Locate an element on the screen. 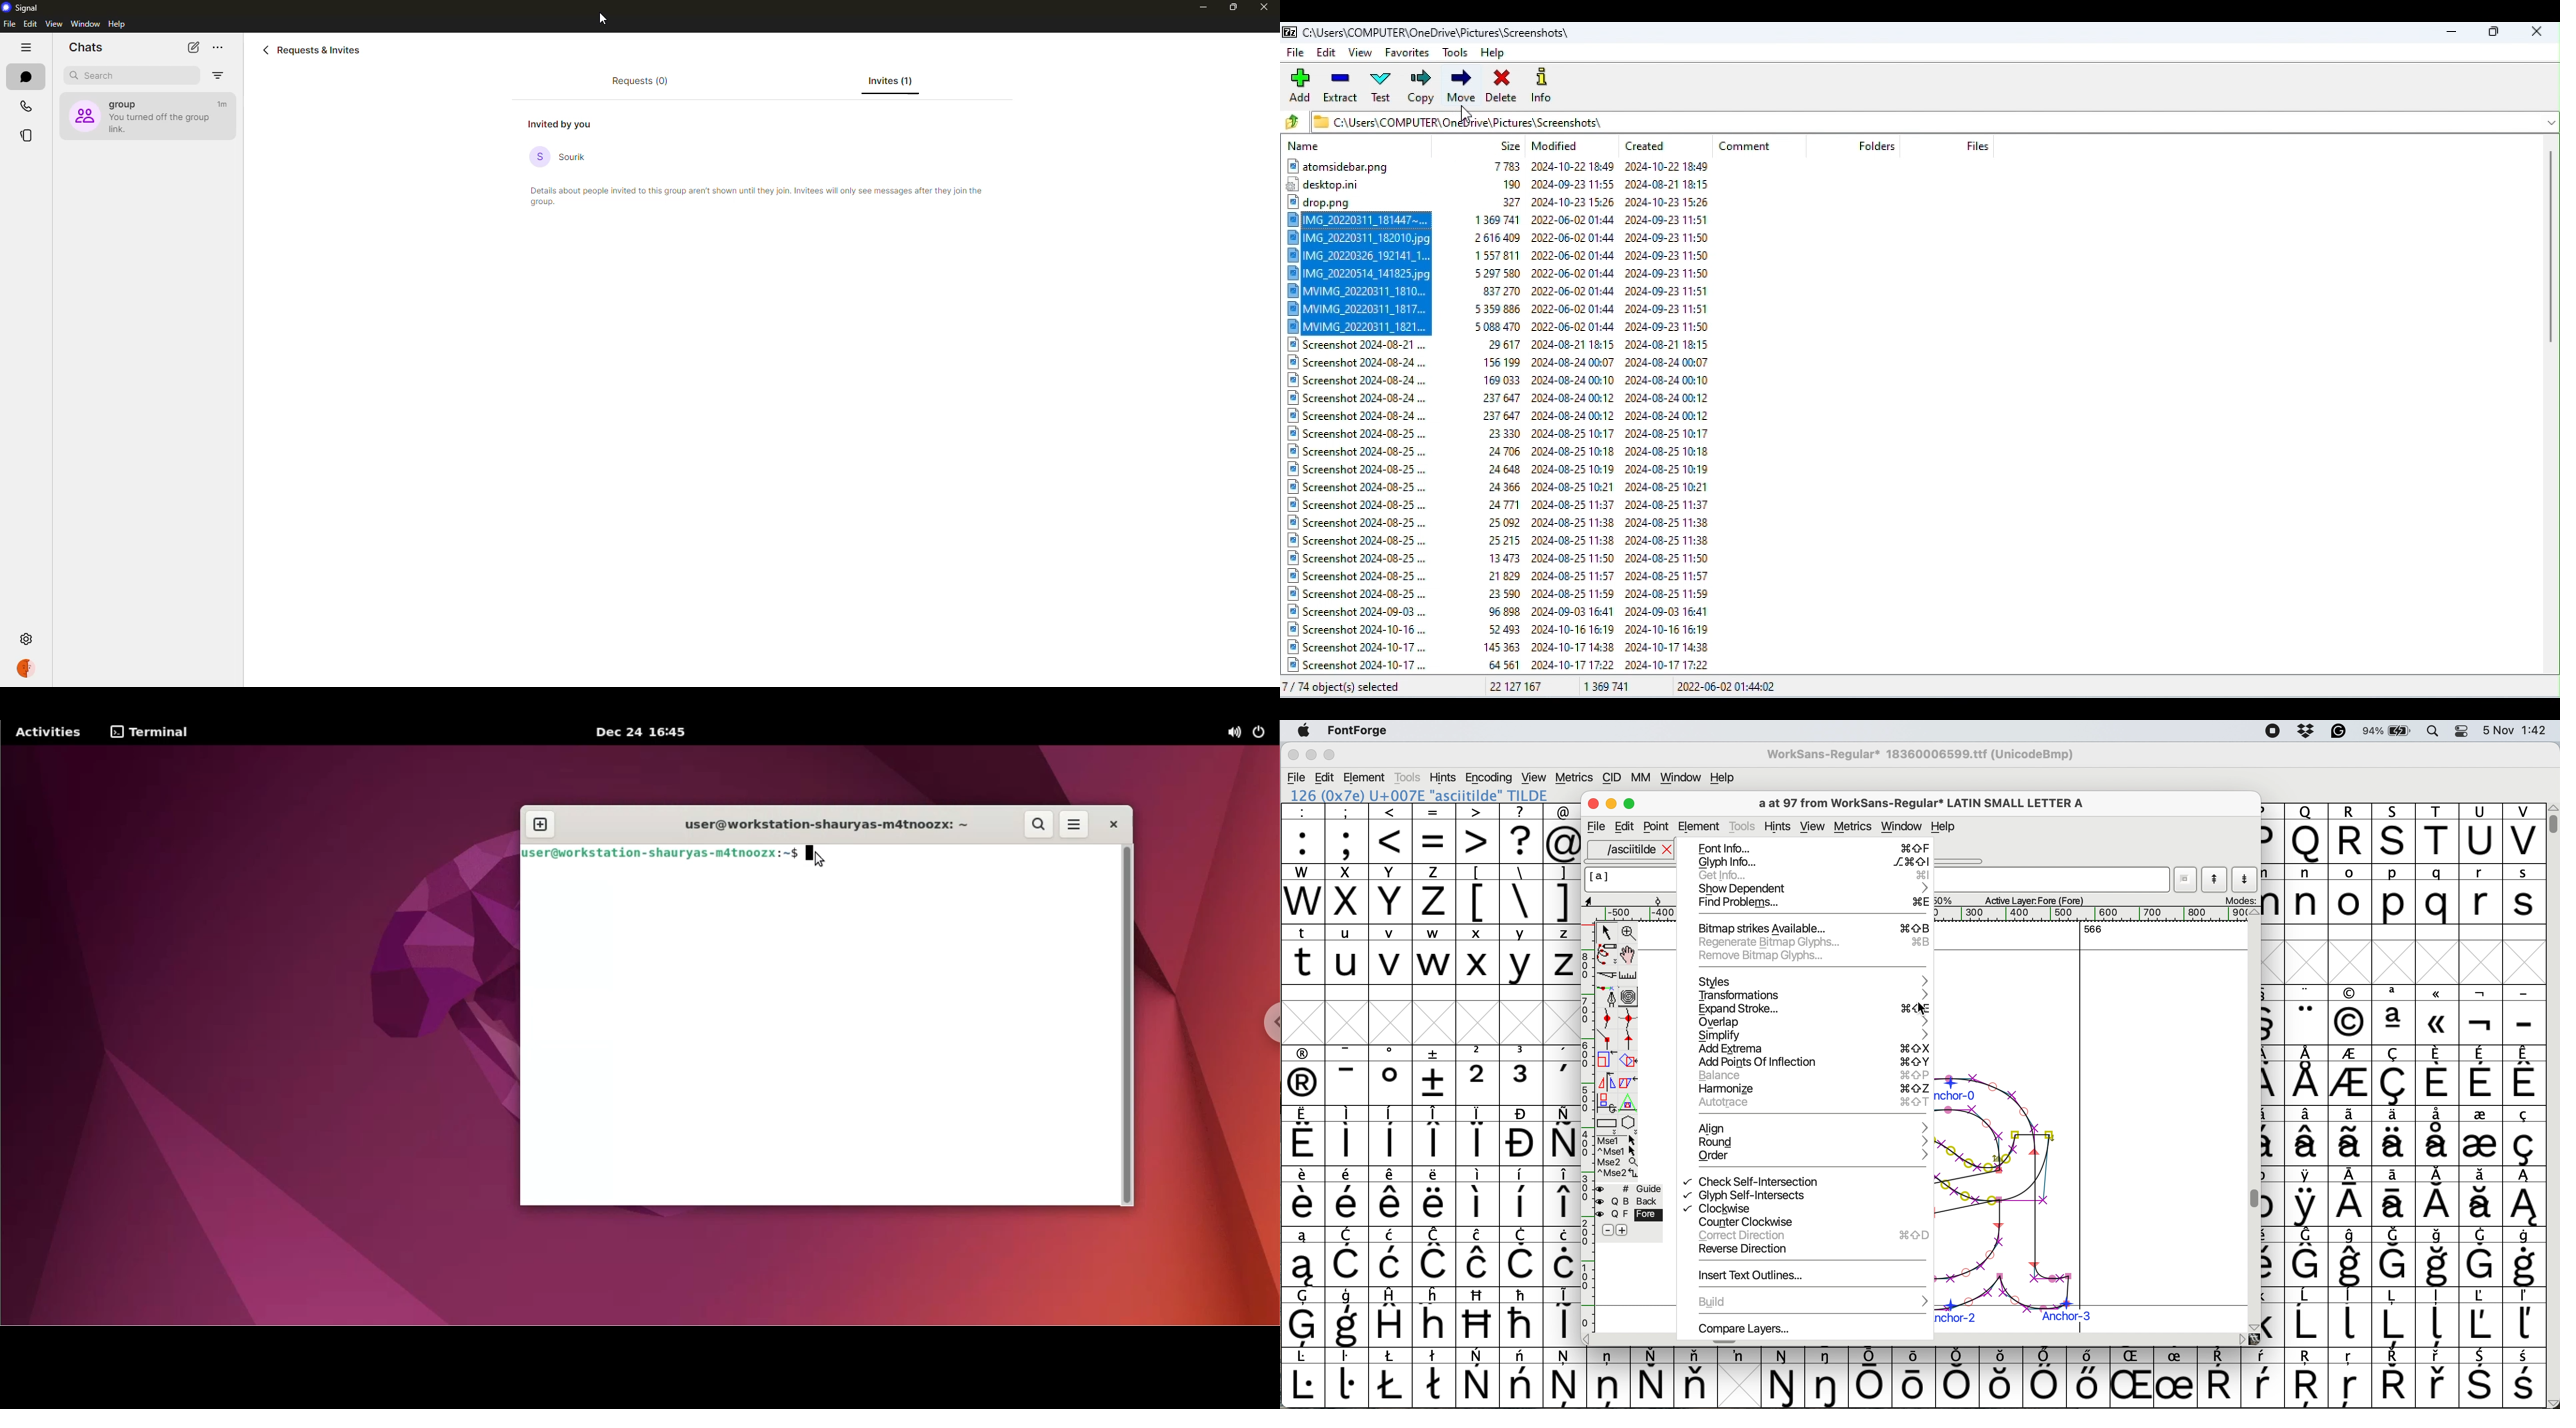  Help is located at coordinates (1498, 51).